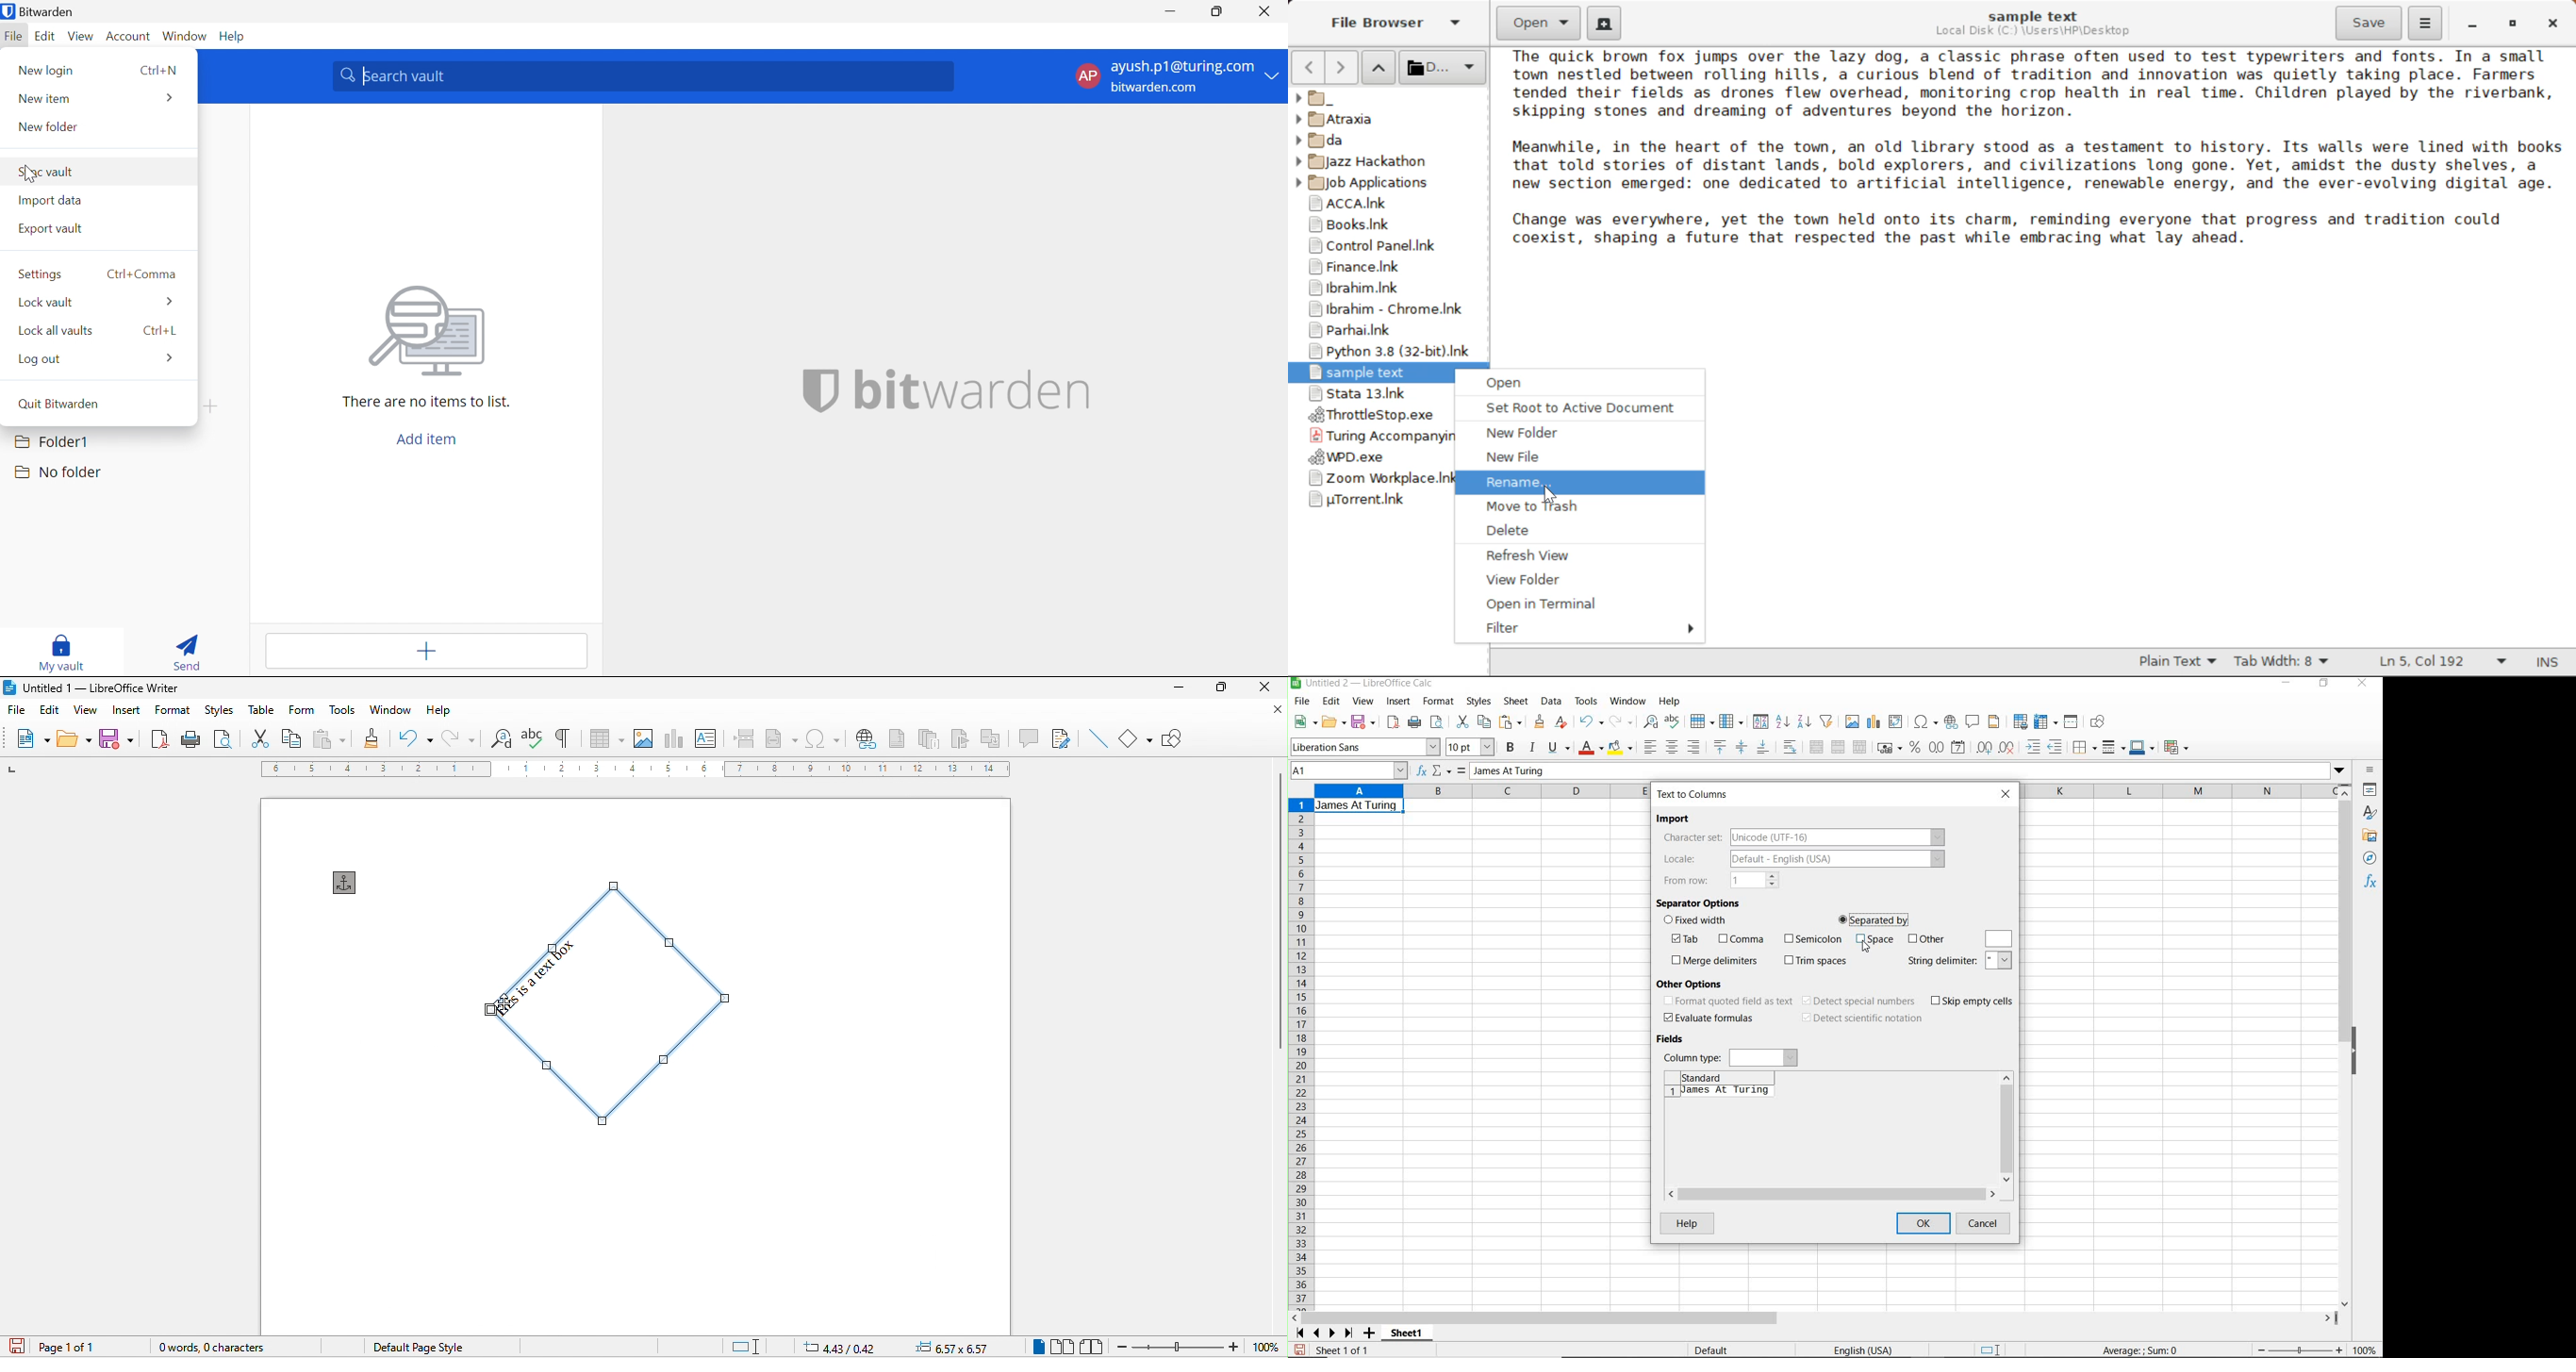 Image resolution: width=2576 pixels, height=1372 pixels. Describe the element at coordinates (168, 301) in the screenshot. I see `More` at that location.